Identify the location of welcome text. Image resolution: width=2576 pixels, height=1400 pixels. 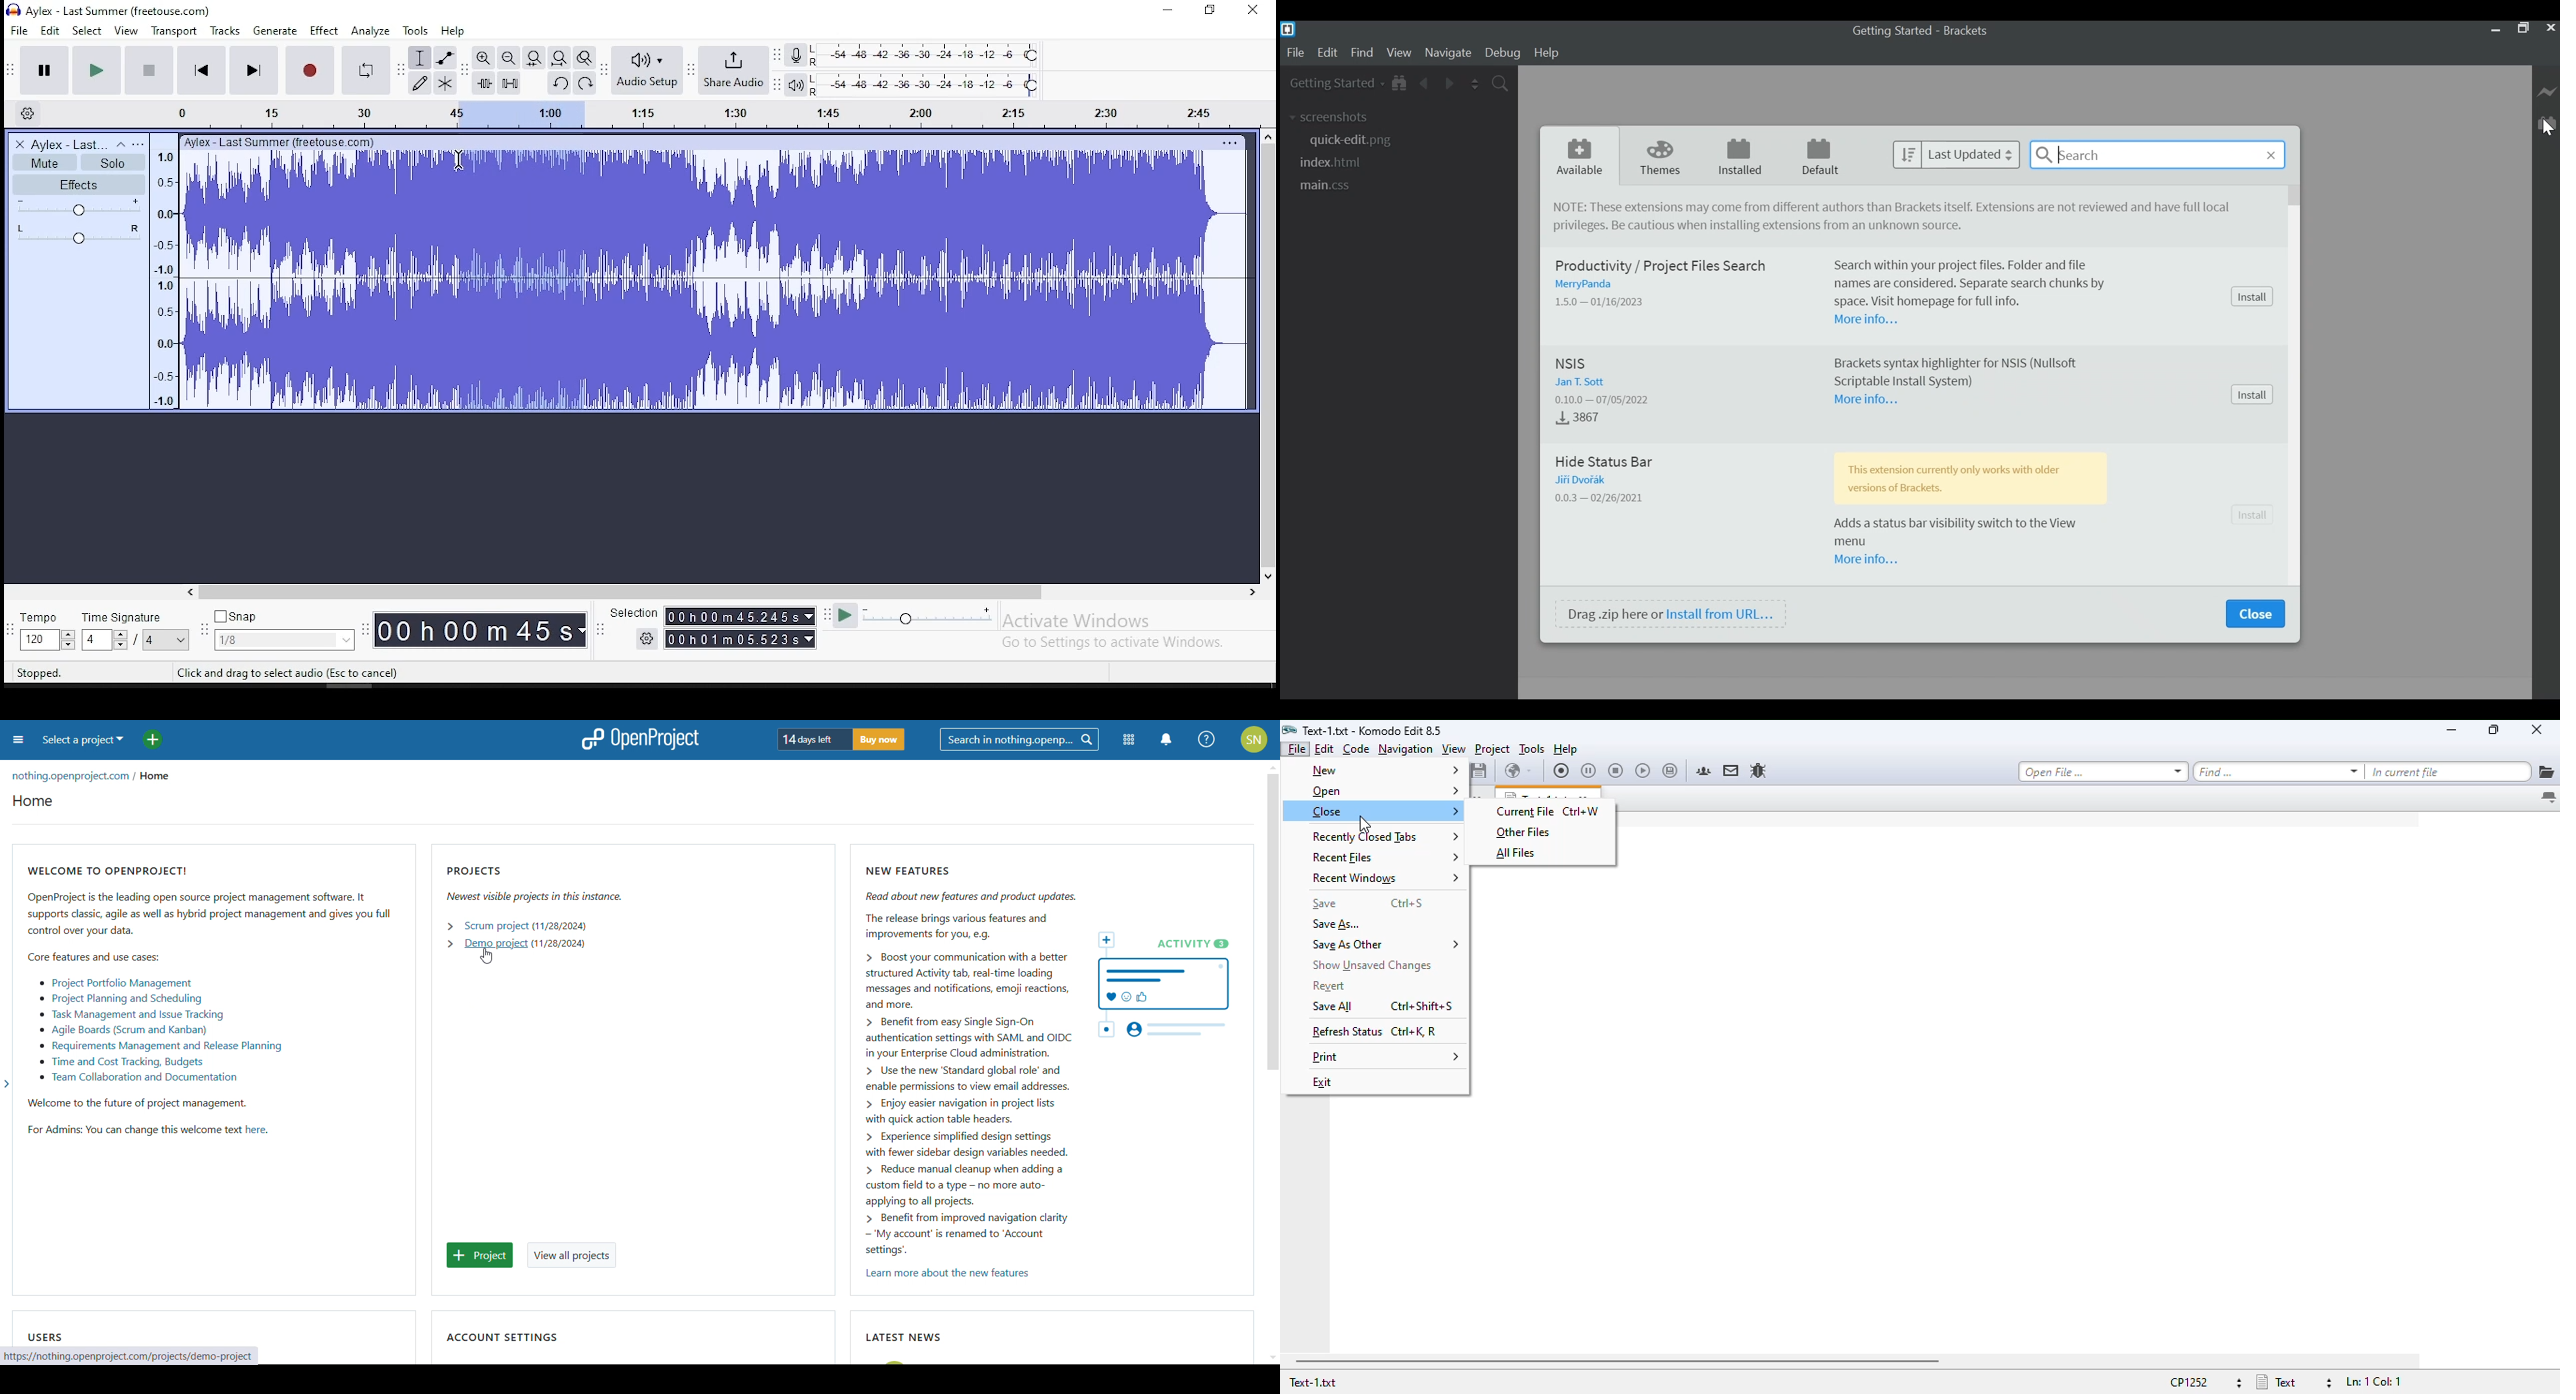
(255, 1130).